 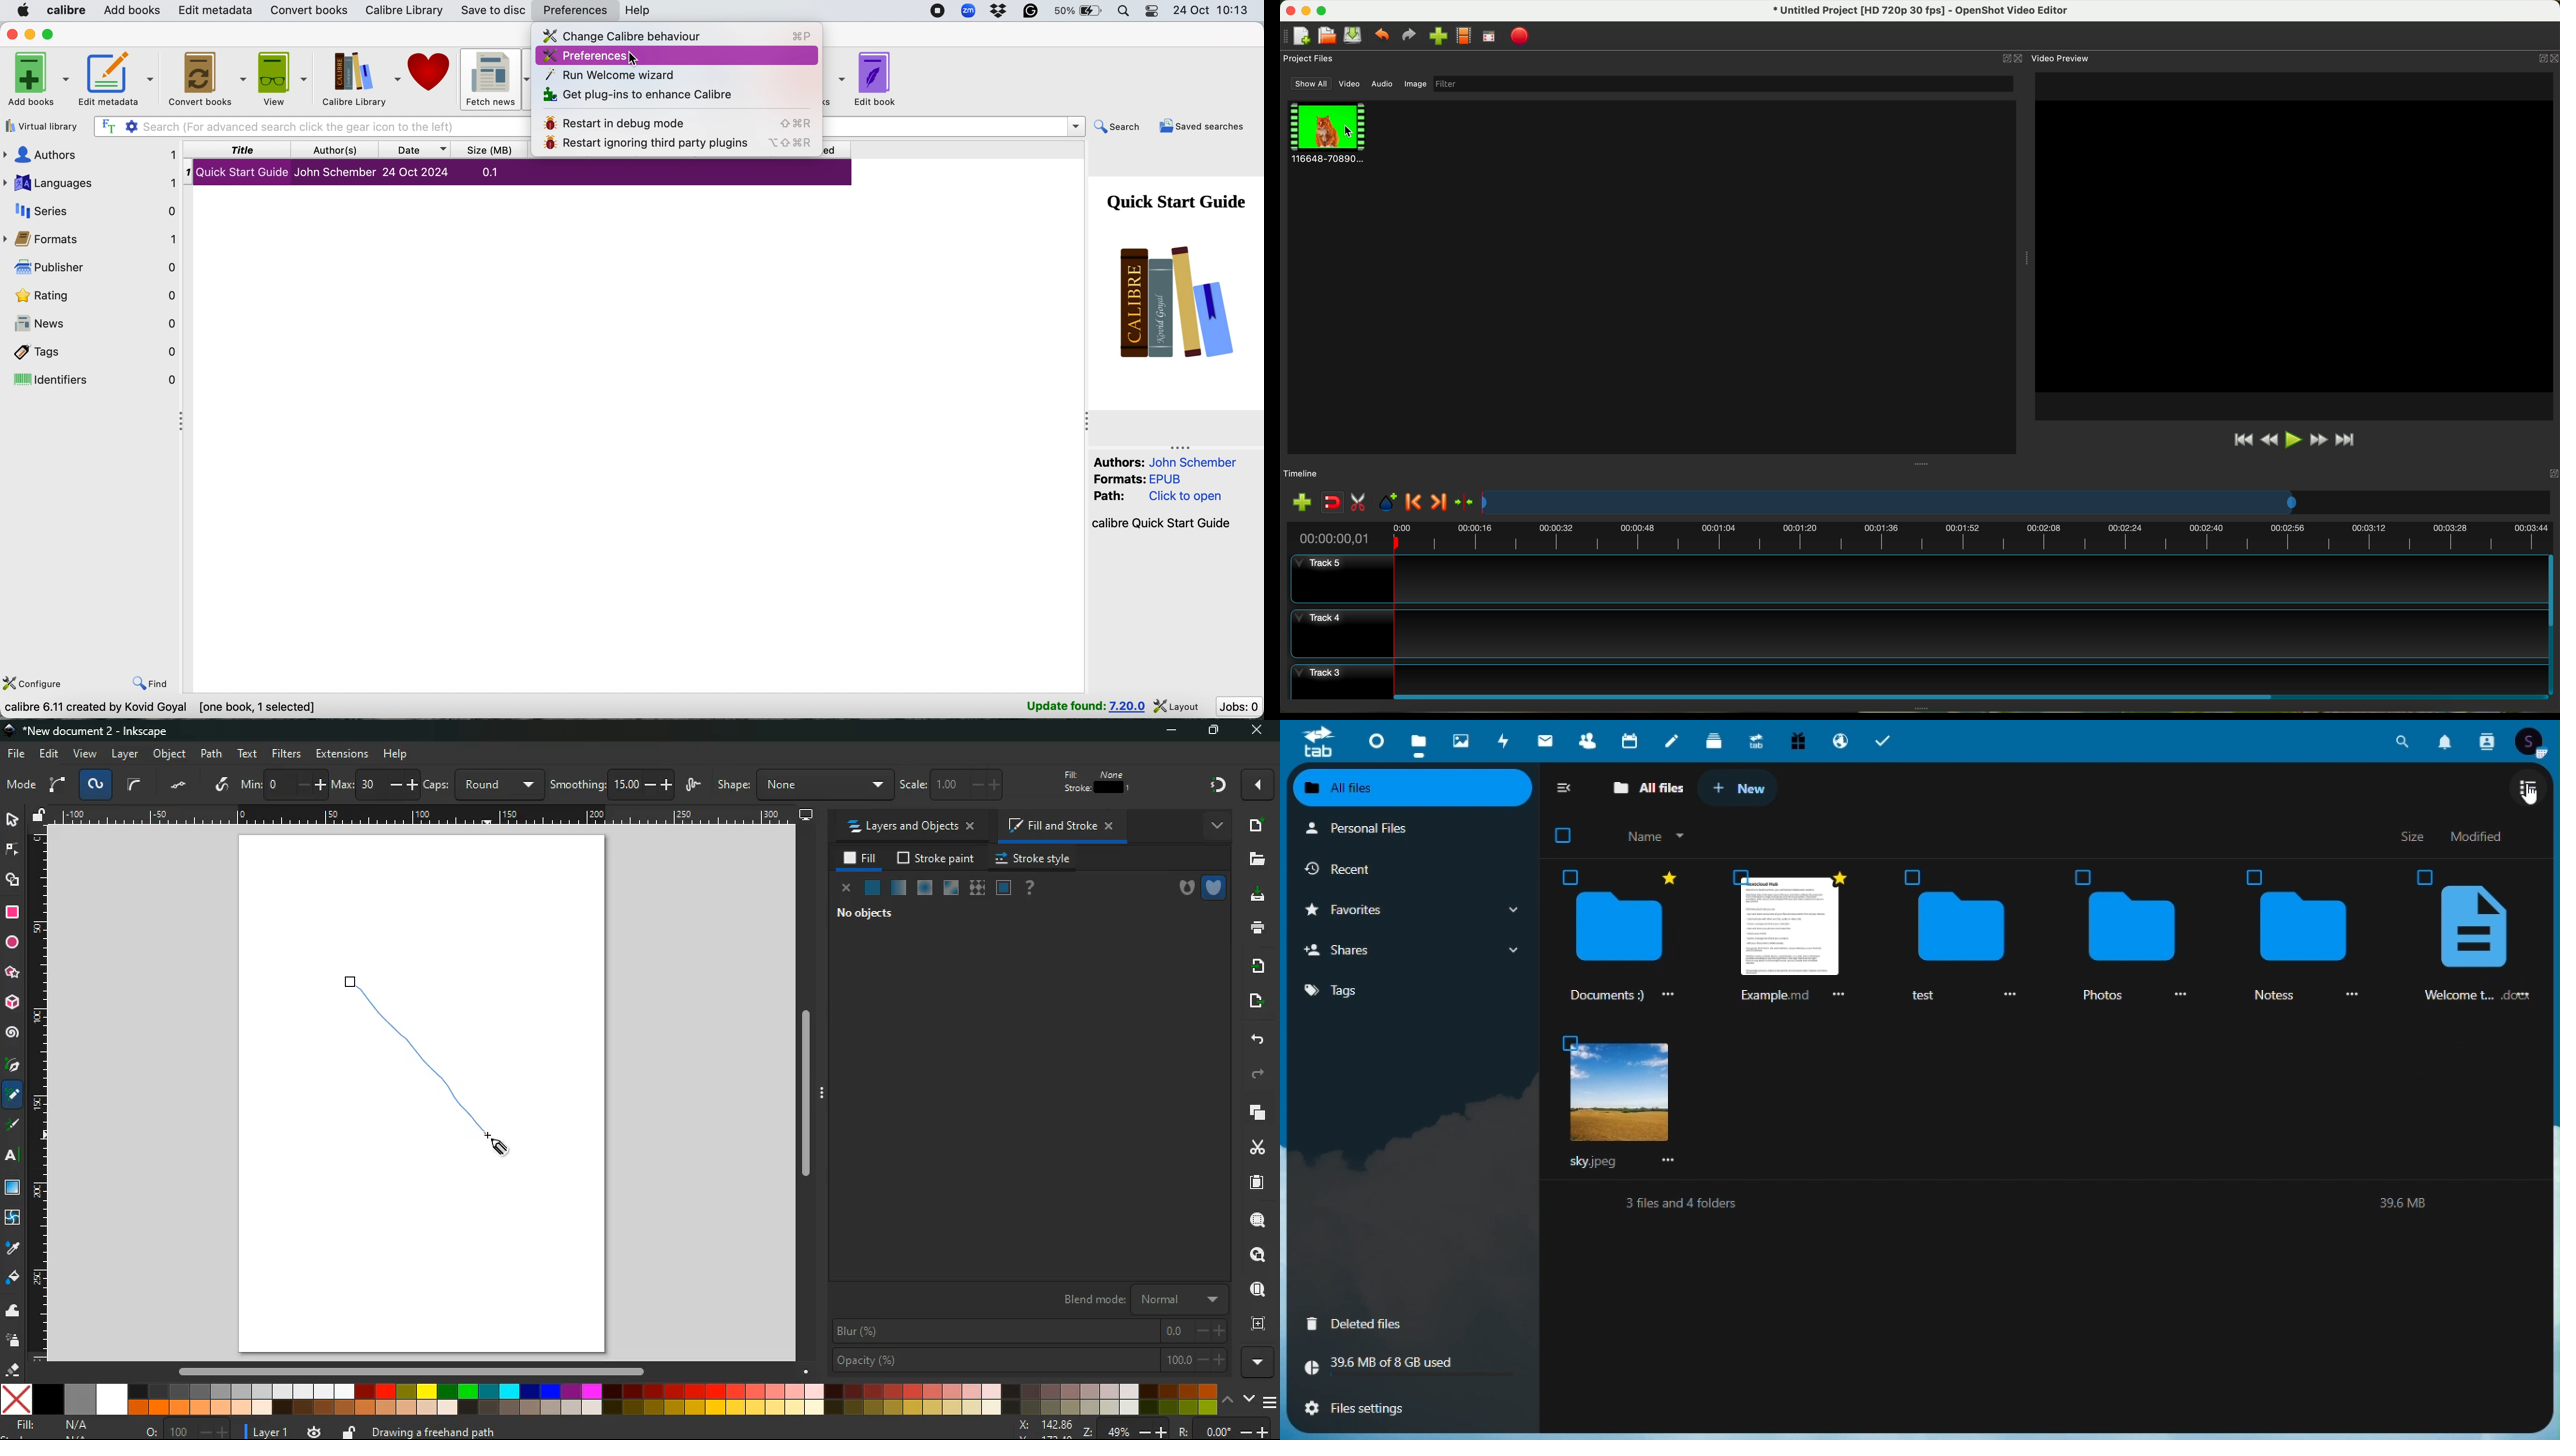 I want to click on layers, so click(x=1254, y=1113).